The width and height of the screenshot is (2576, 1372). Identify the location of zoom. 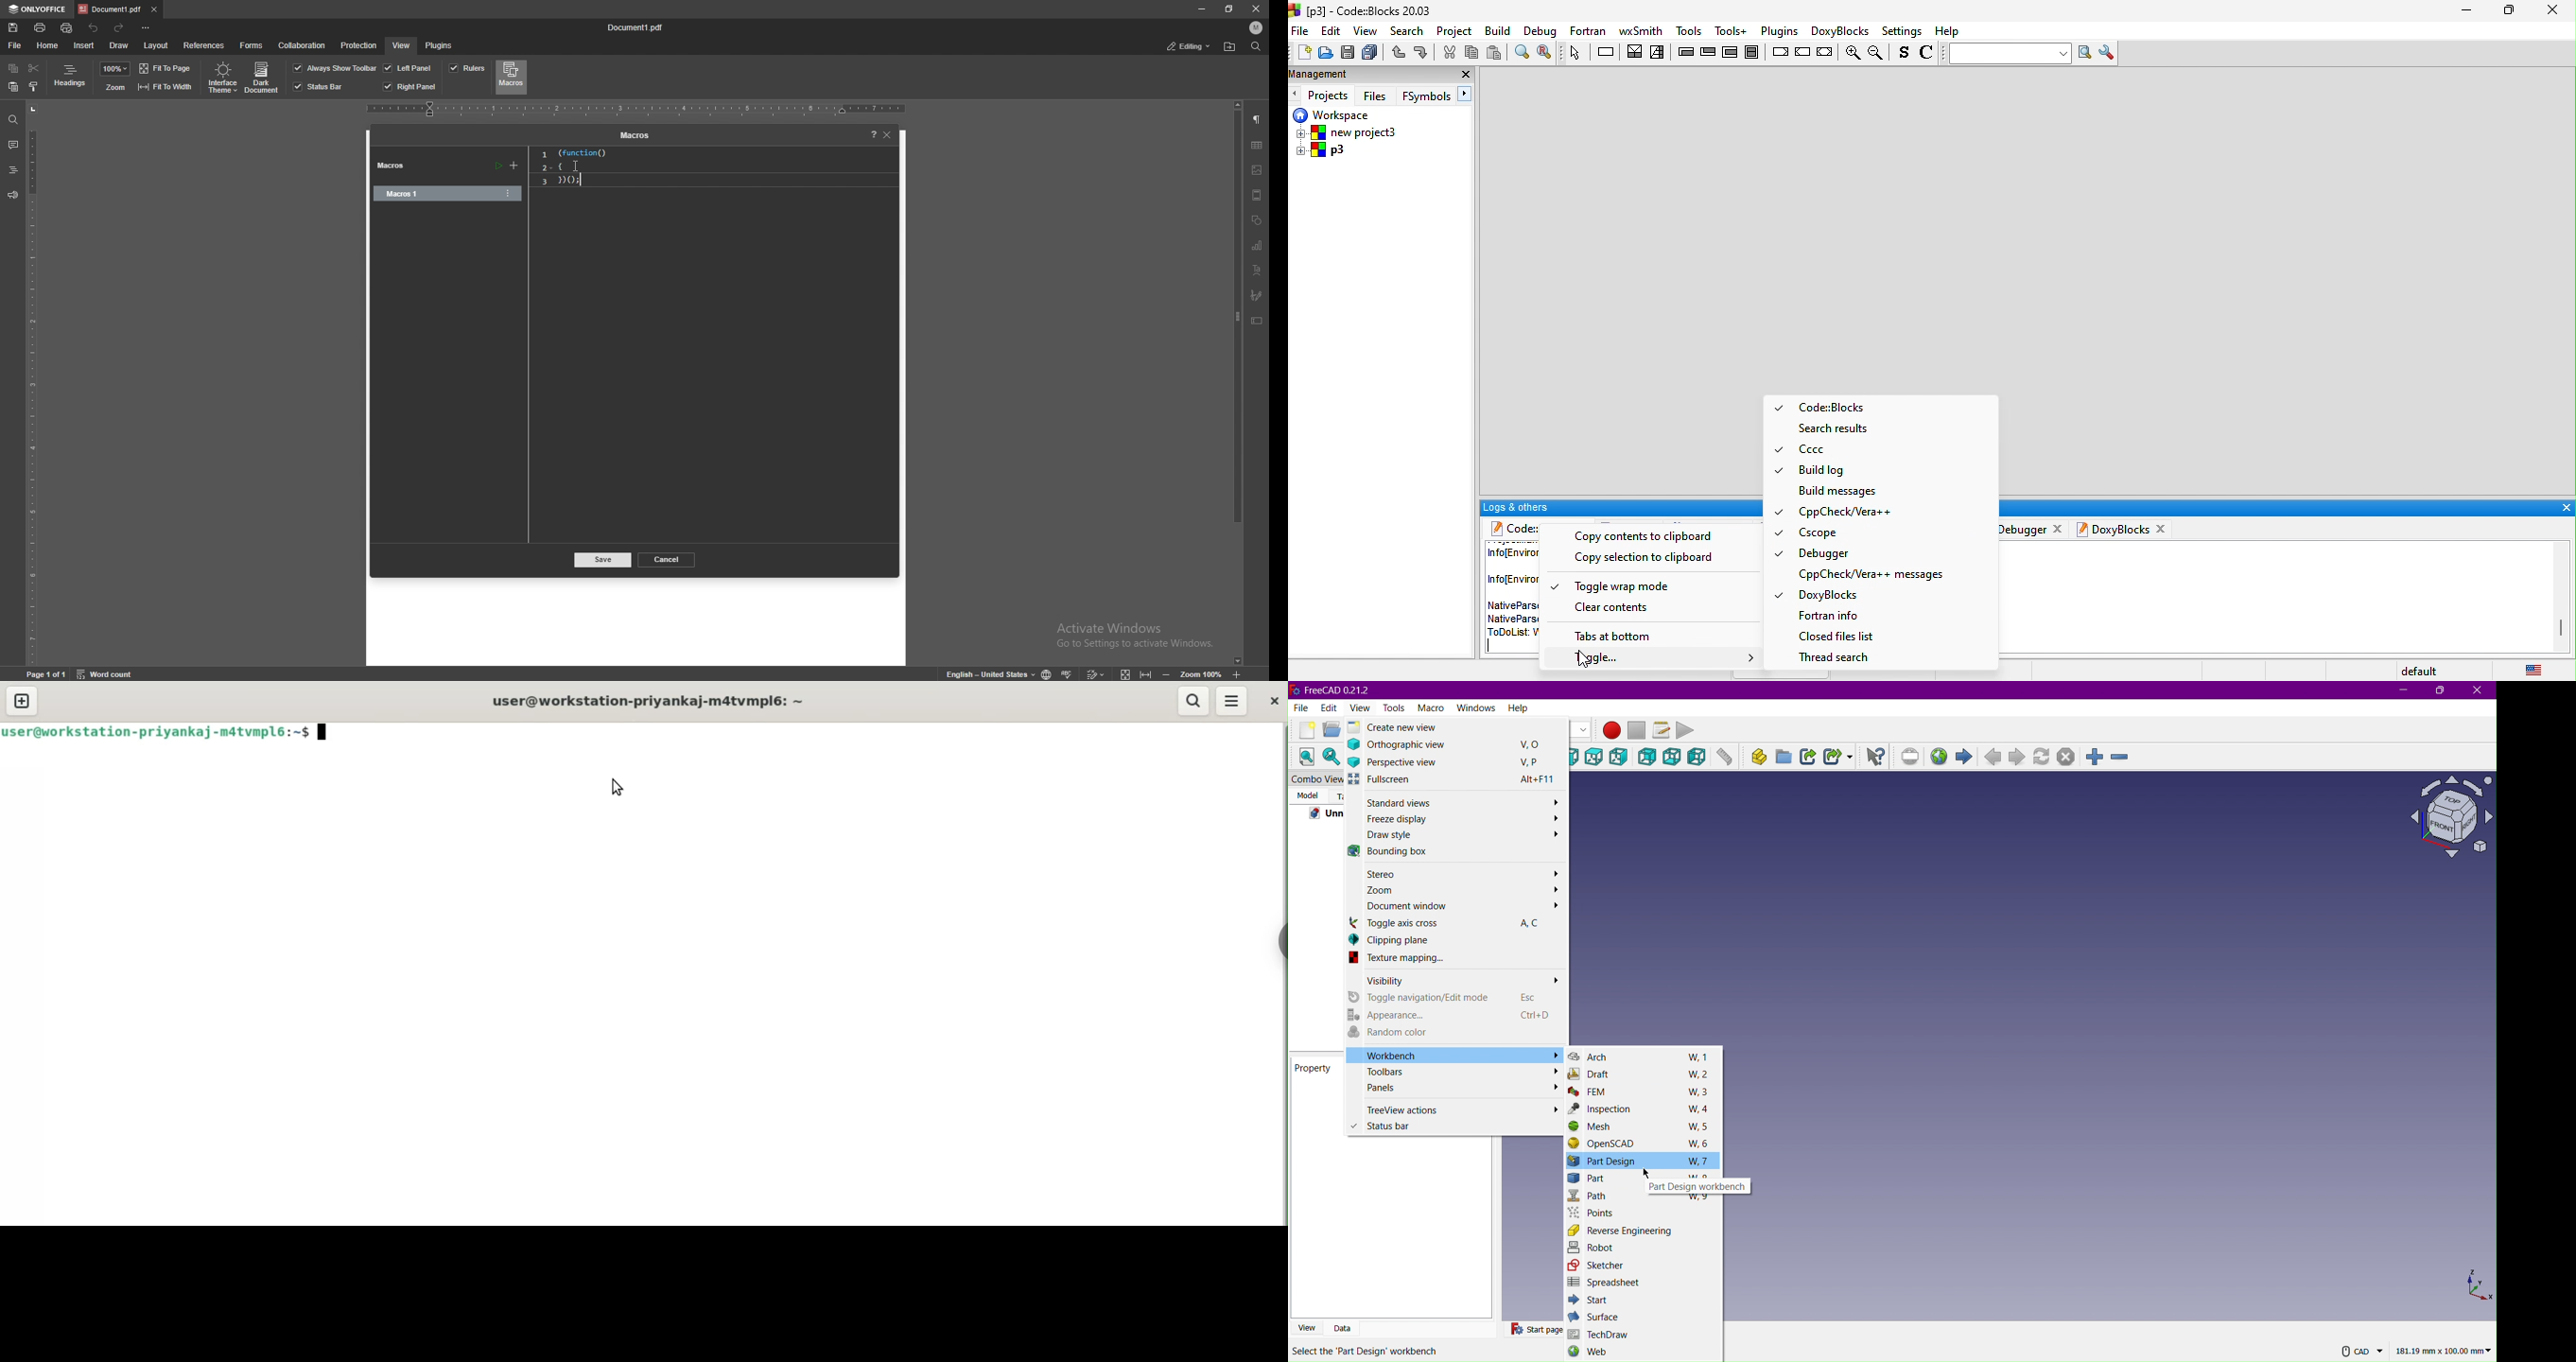
(115, 69).